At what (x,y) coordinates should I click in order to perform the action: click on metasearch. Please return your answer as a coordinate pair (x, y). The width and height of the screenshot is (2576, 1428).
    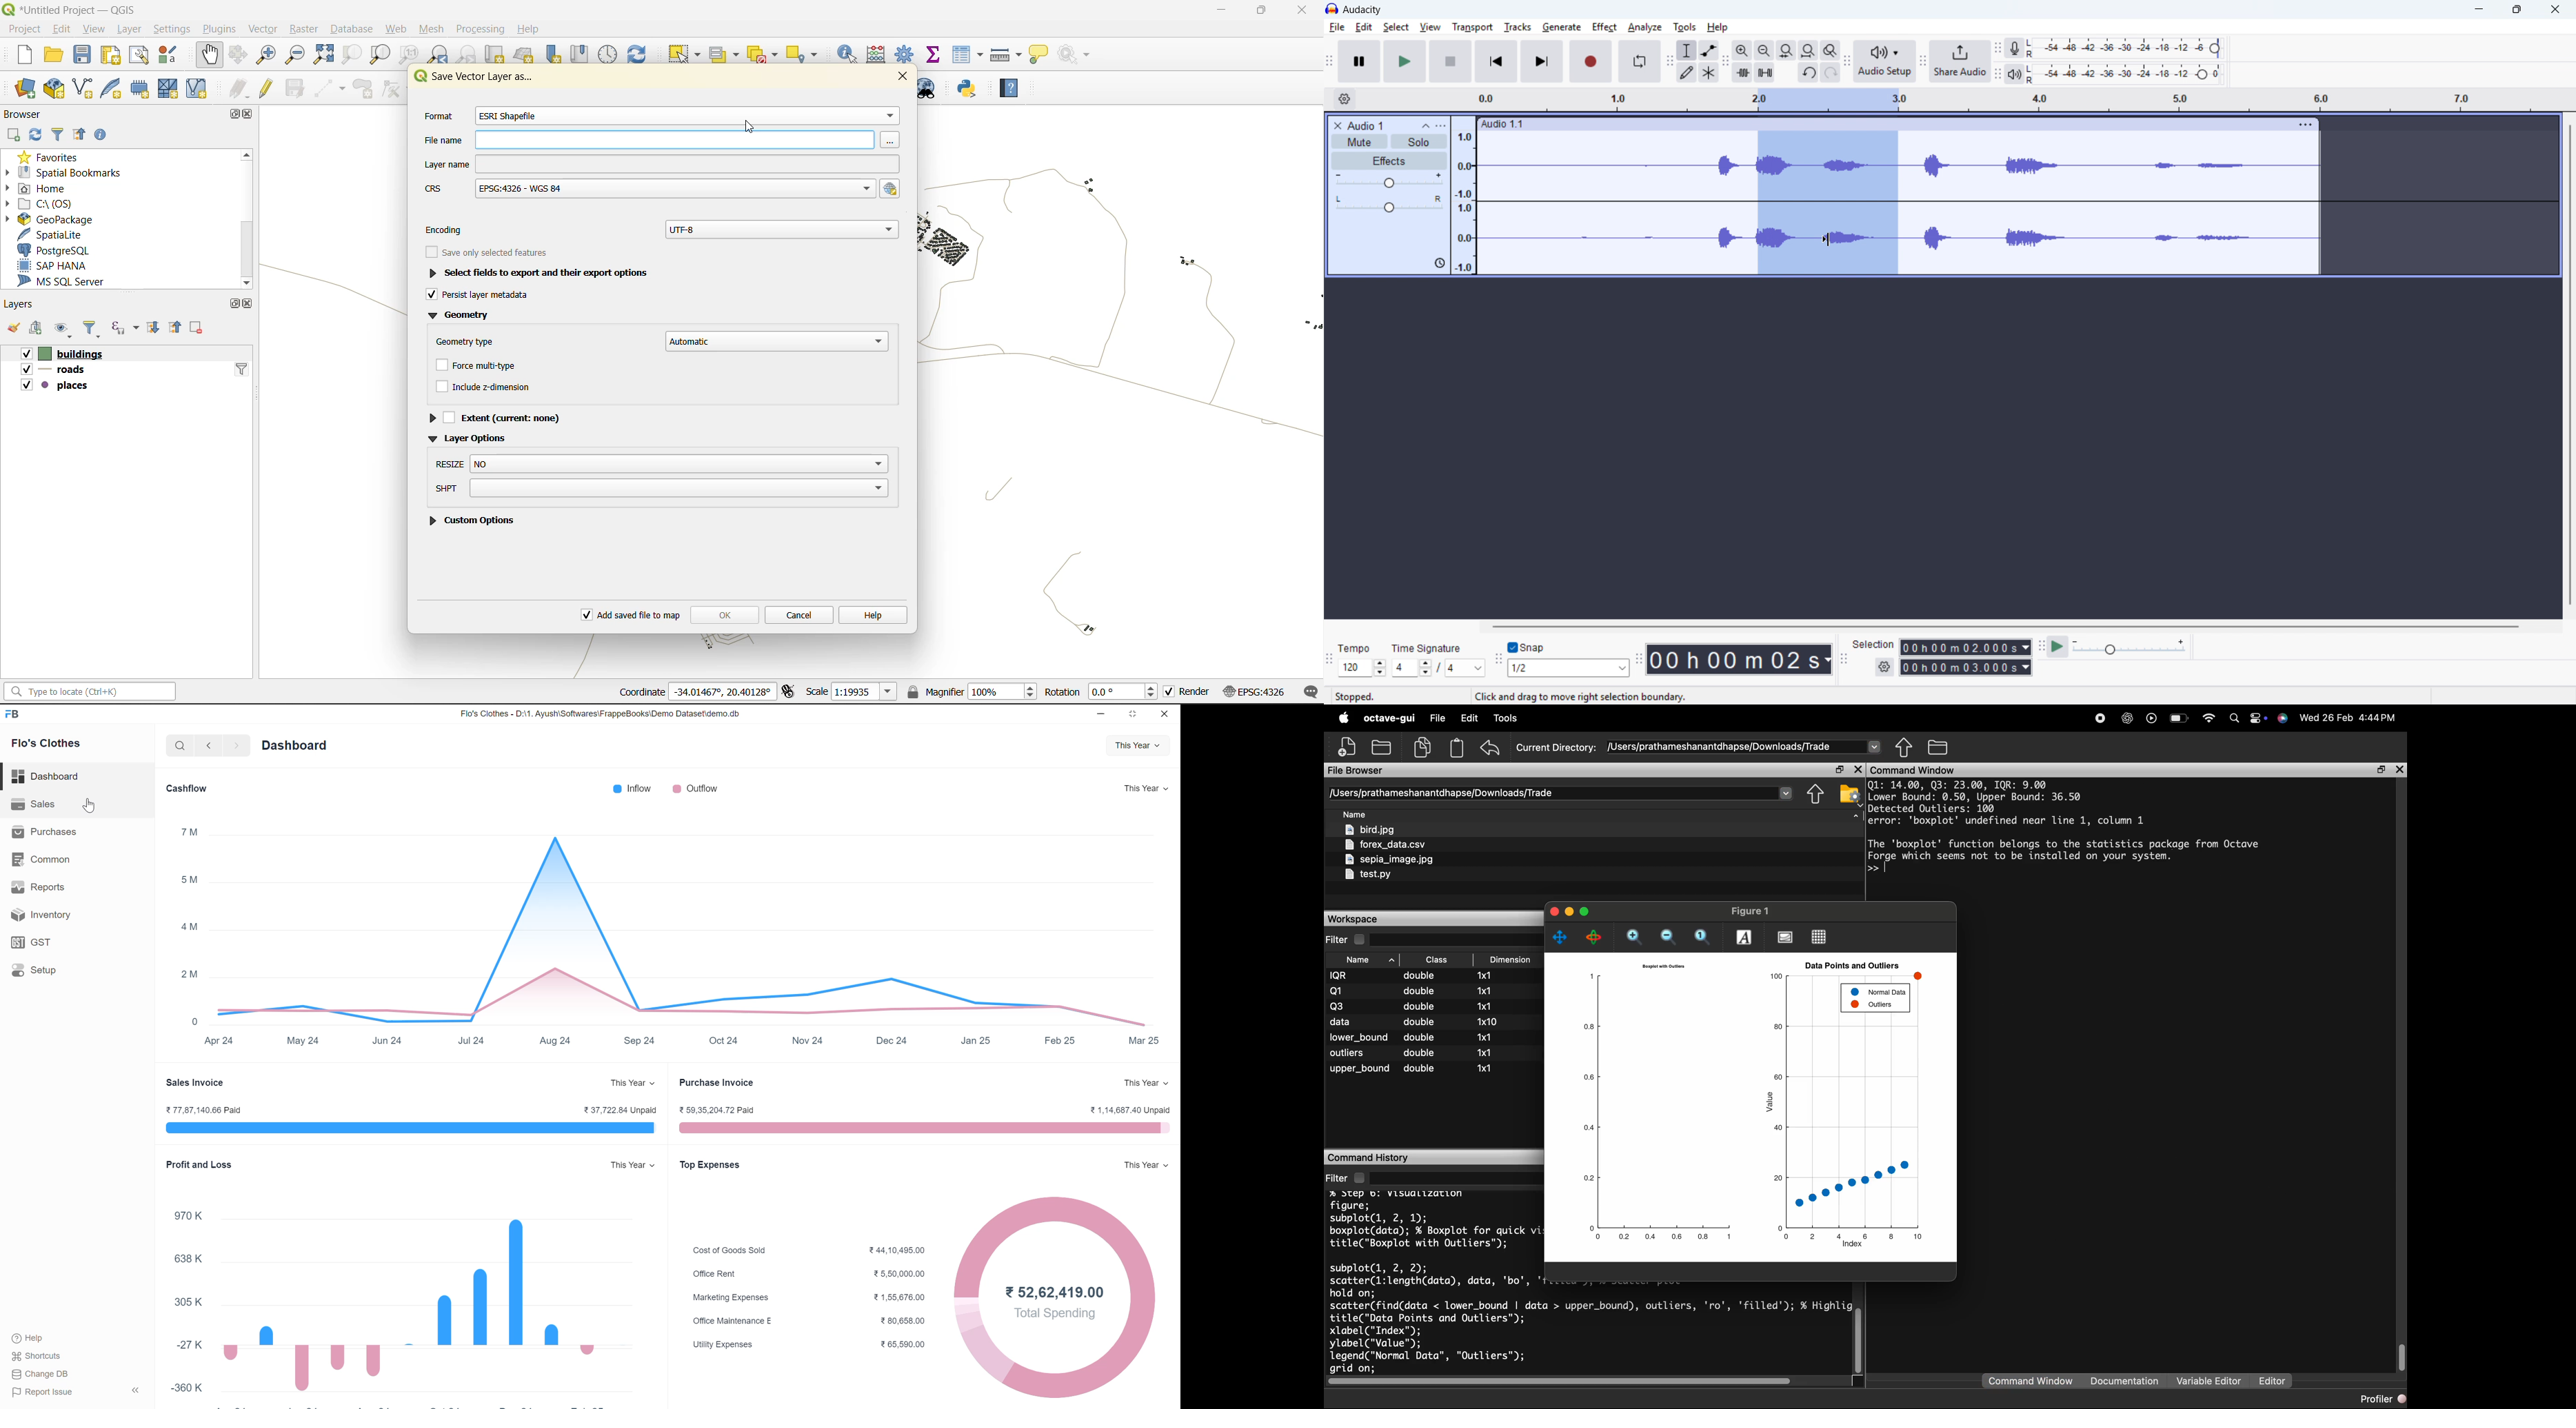
    Looking at the image, I should click on (932, 89).